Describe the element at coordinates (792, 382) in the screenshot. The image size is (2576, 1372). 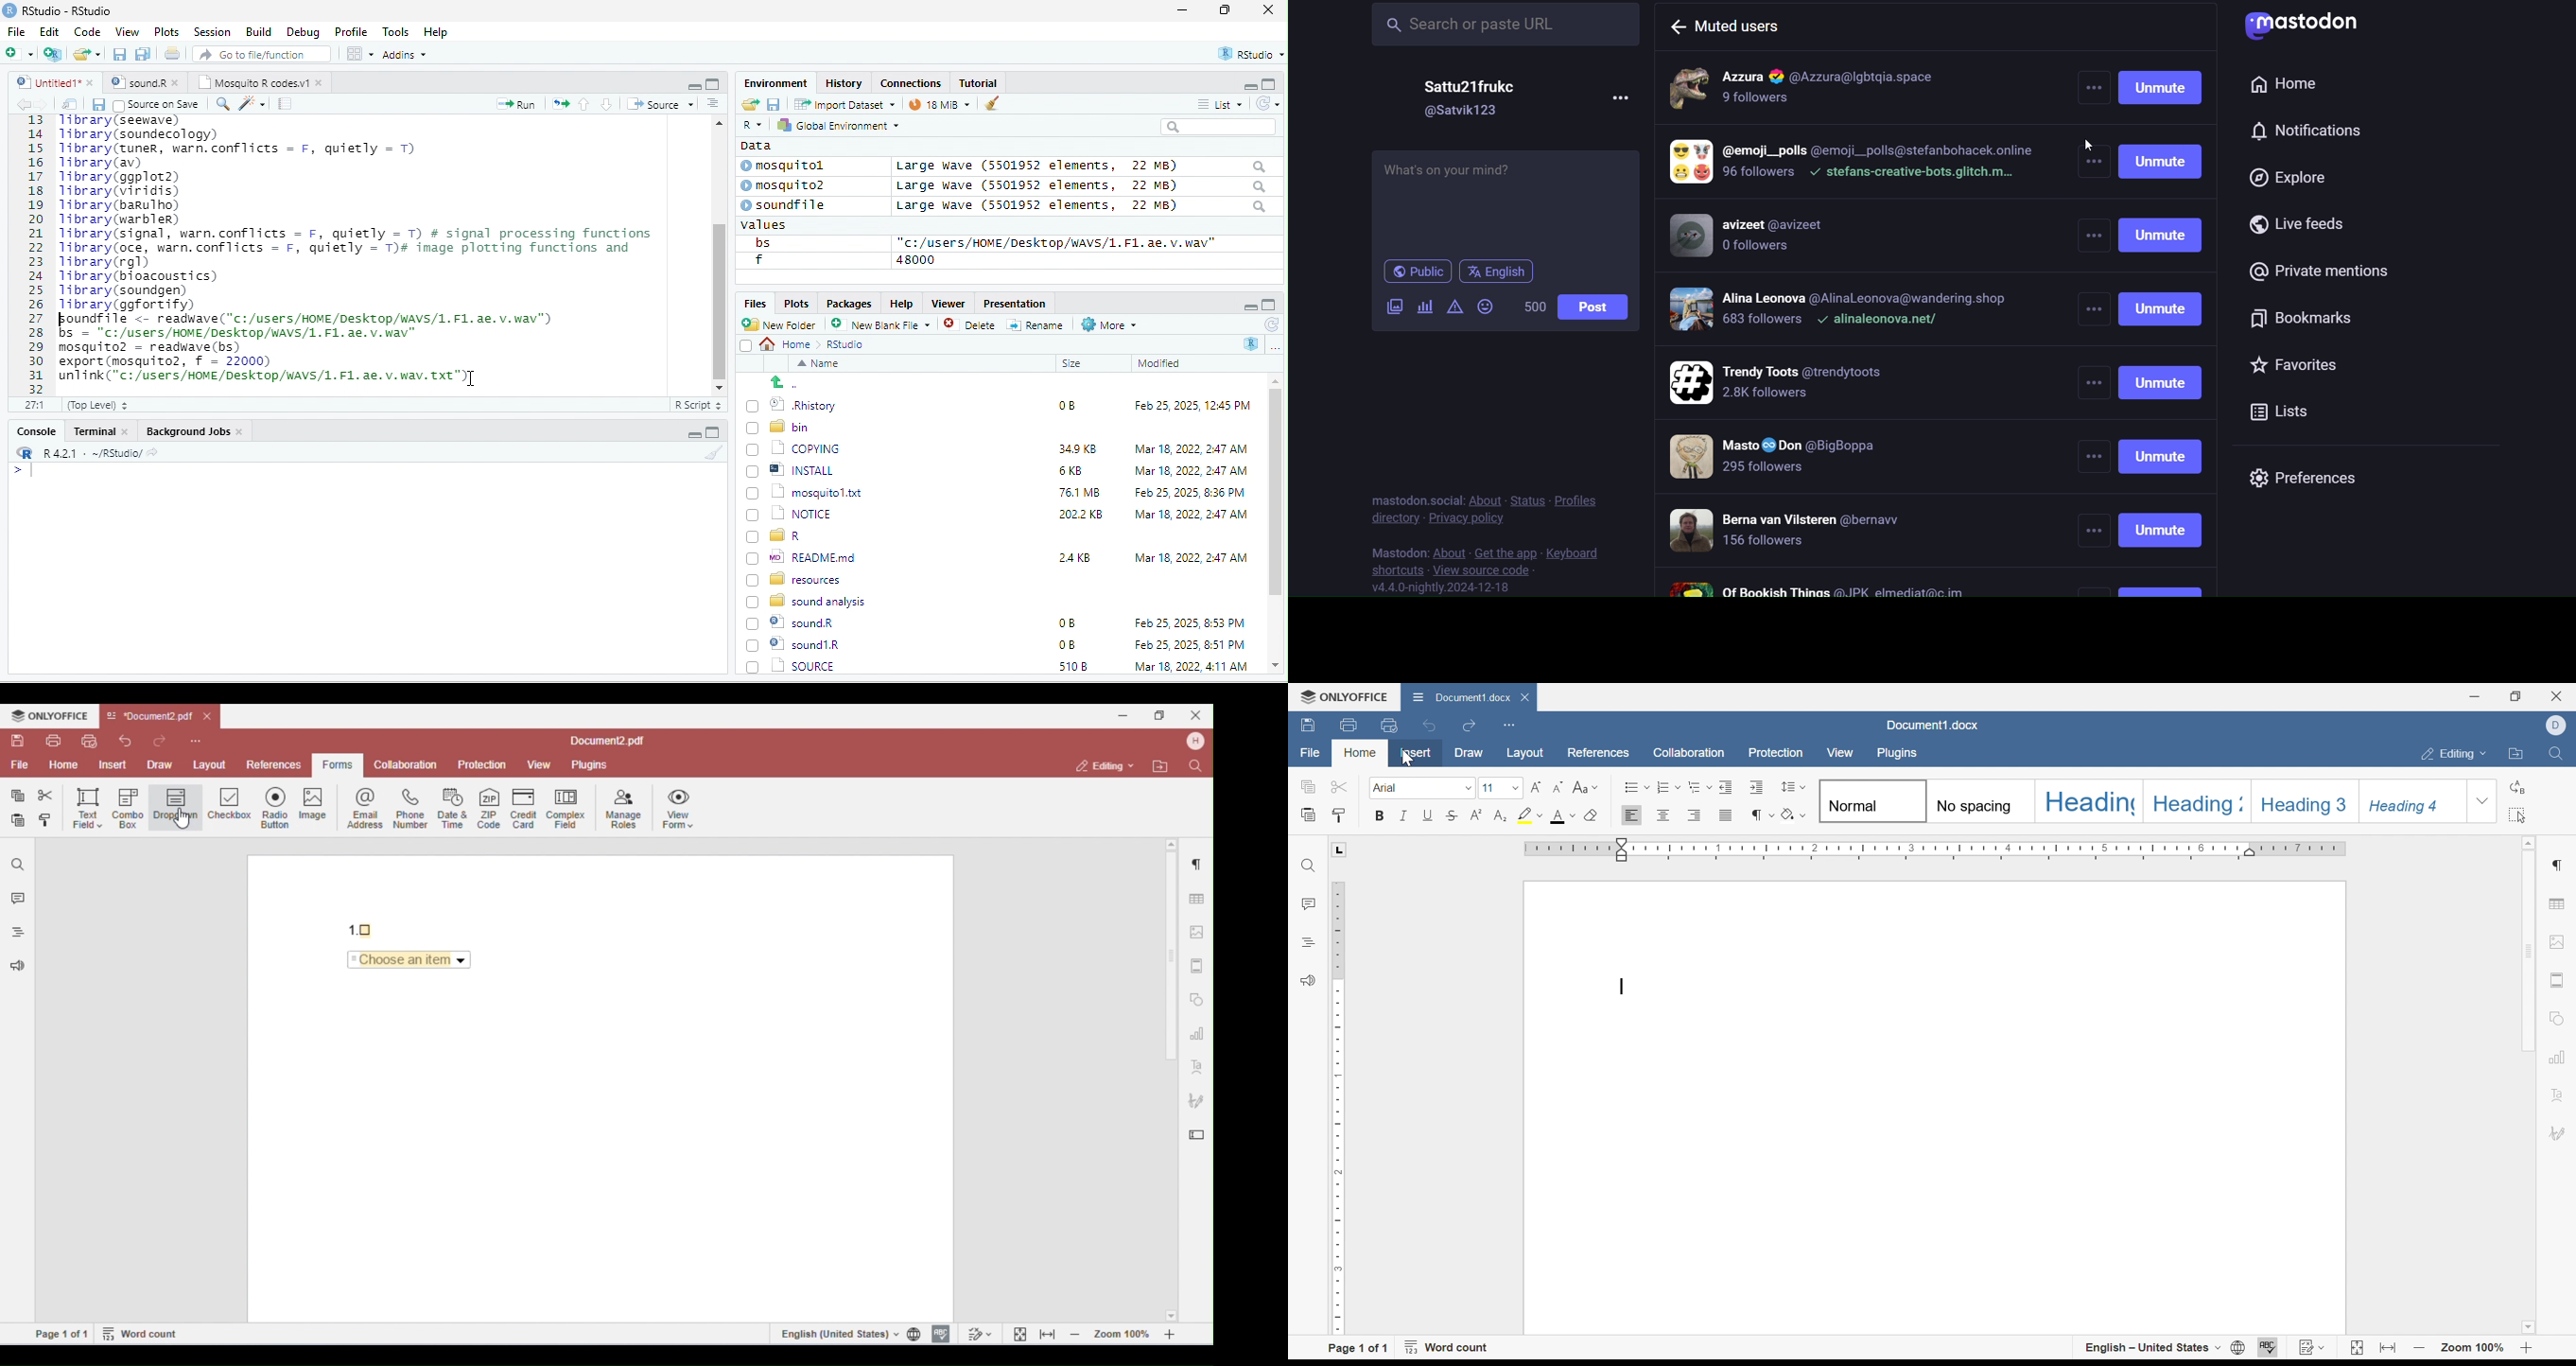
I see `go back` at that location.